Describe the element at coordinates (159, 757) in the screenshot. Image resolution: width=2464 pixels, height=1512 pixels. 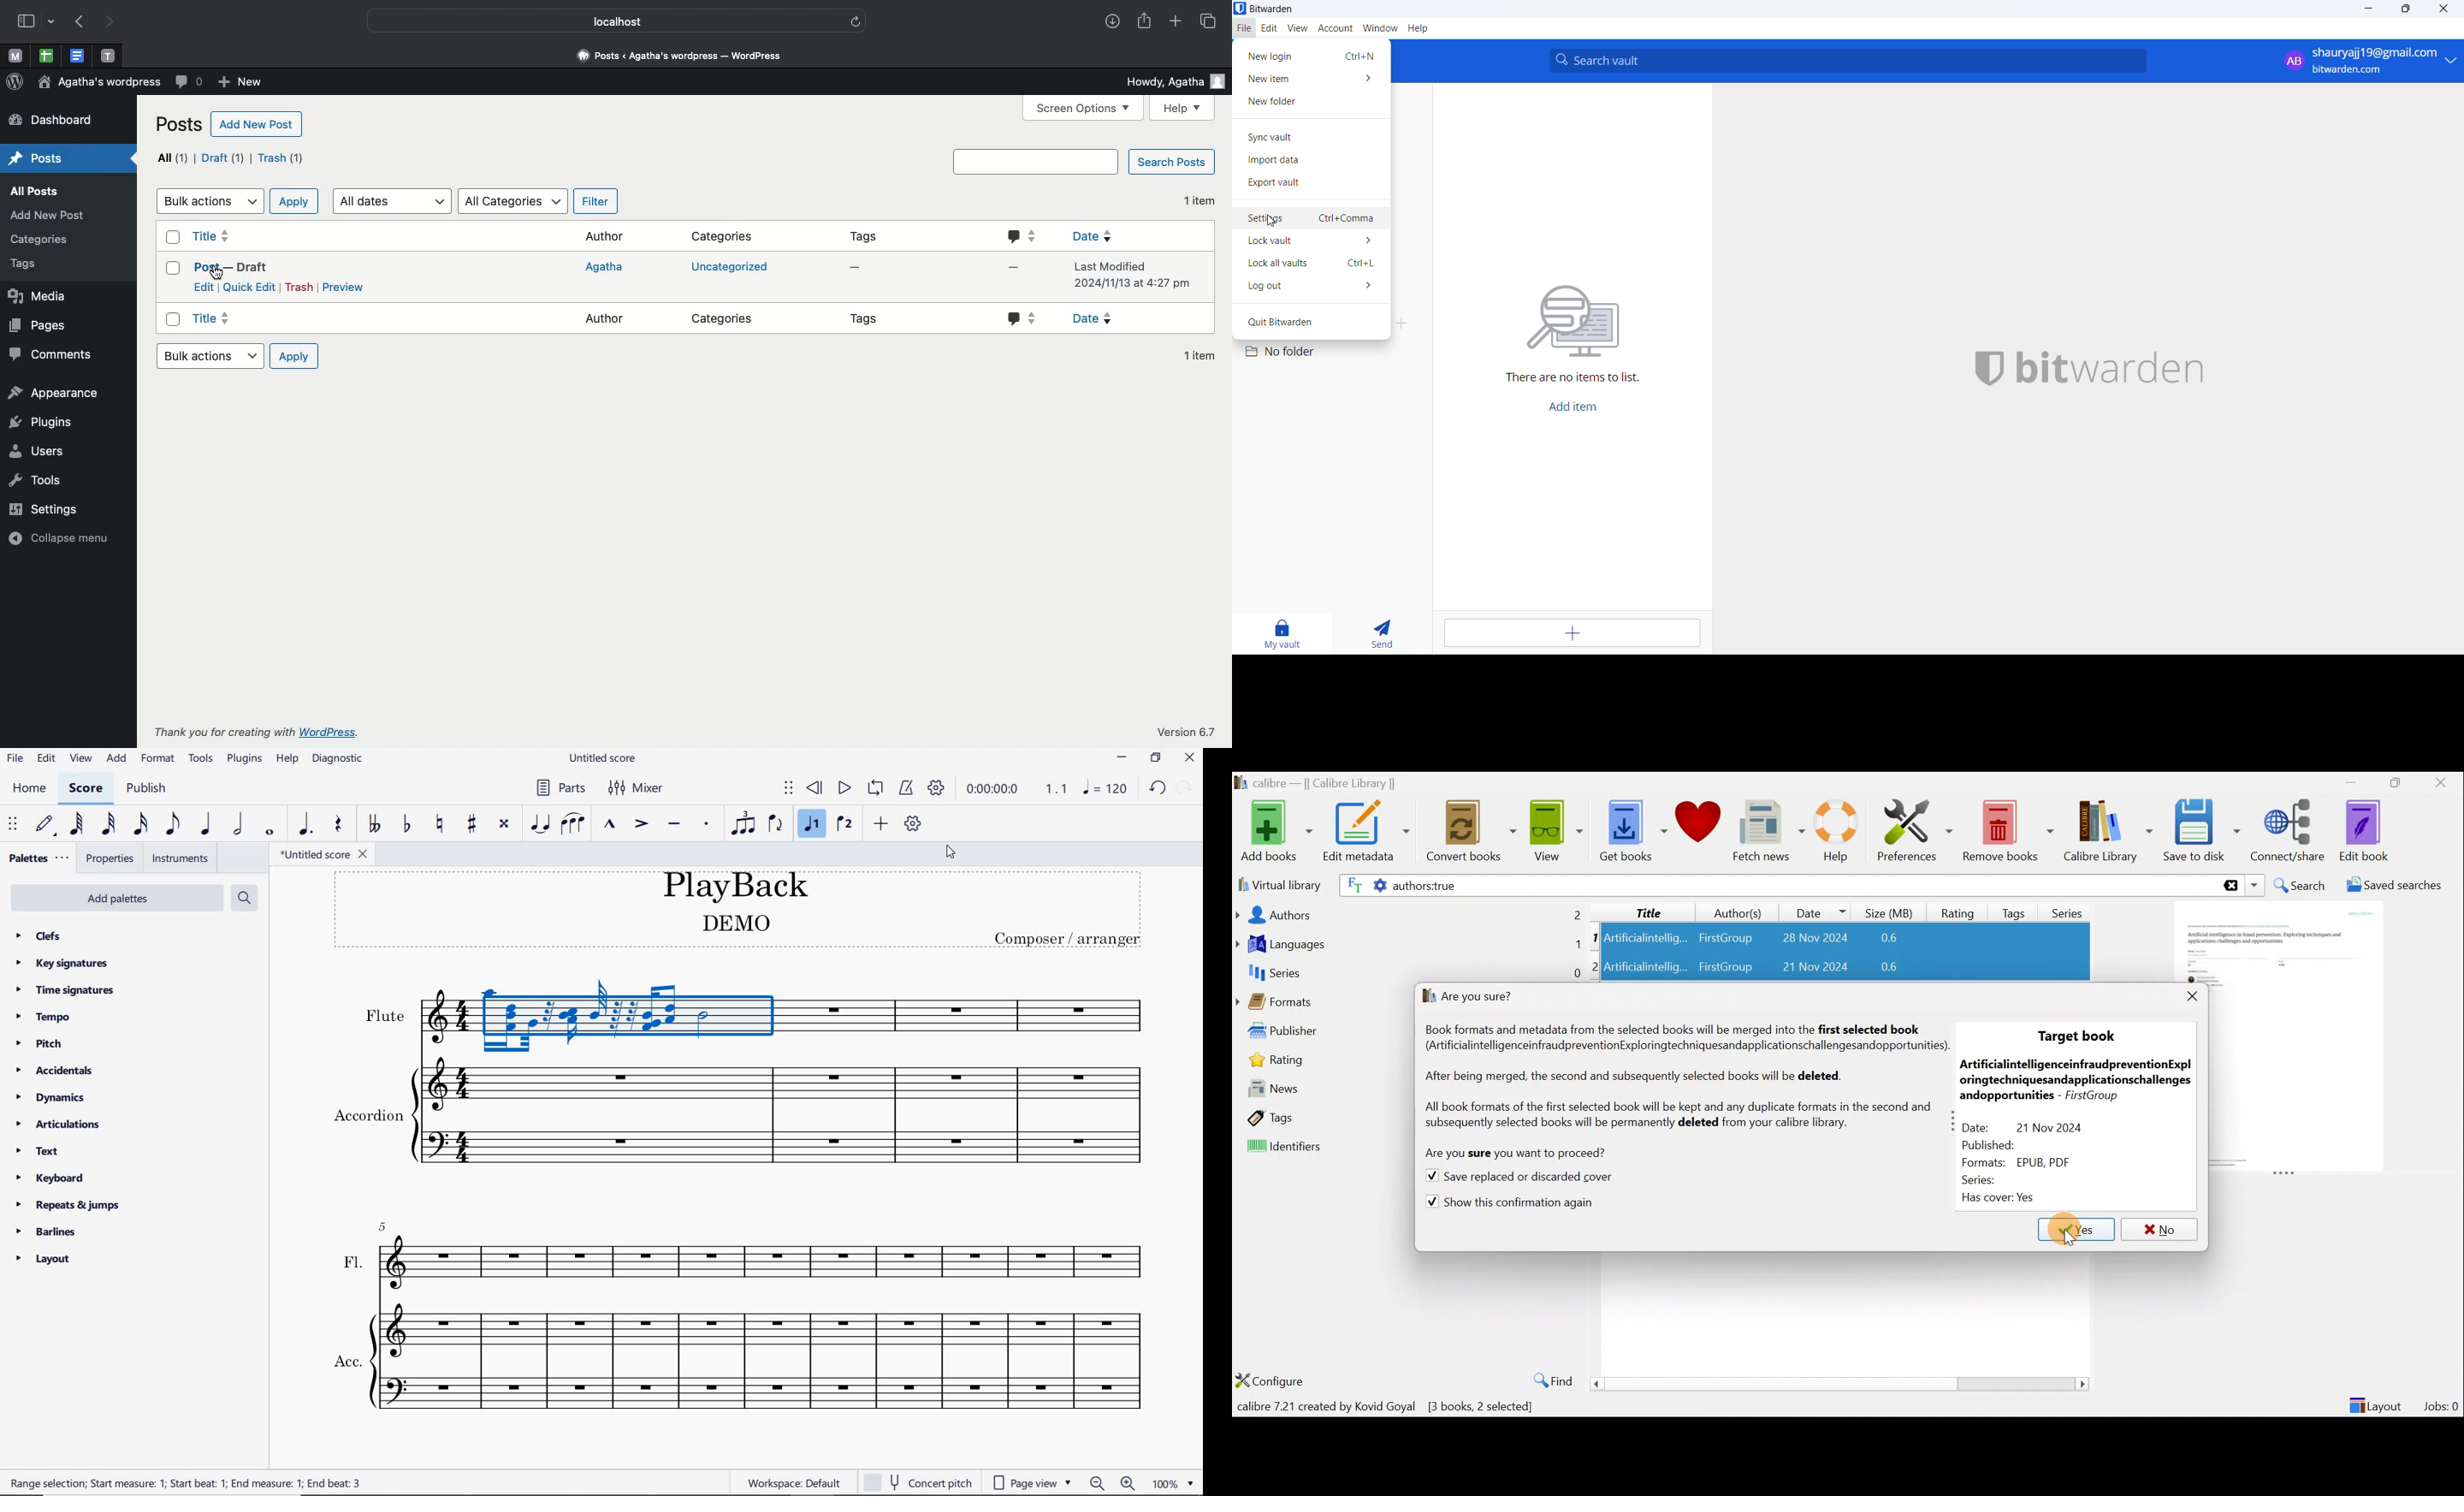
I see `format` at that location.